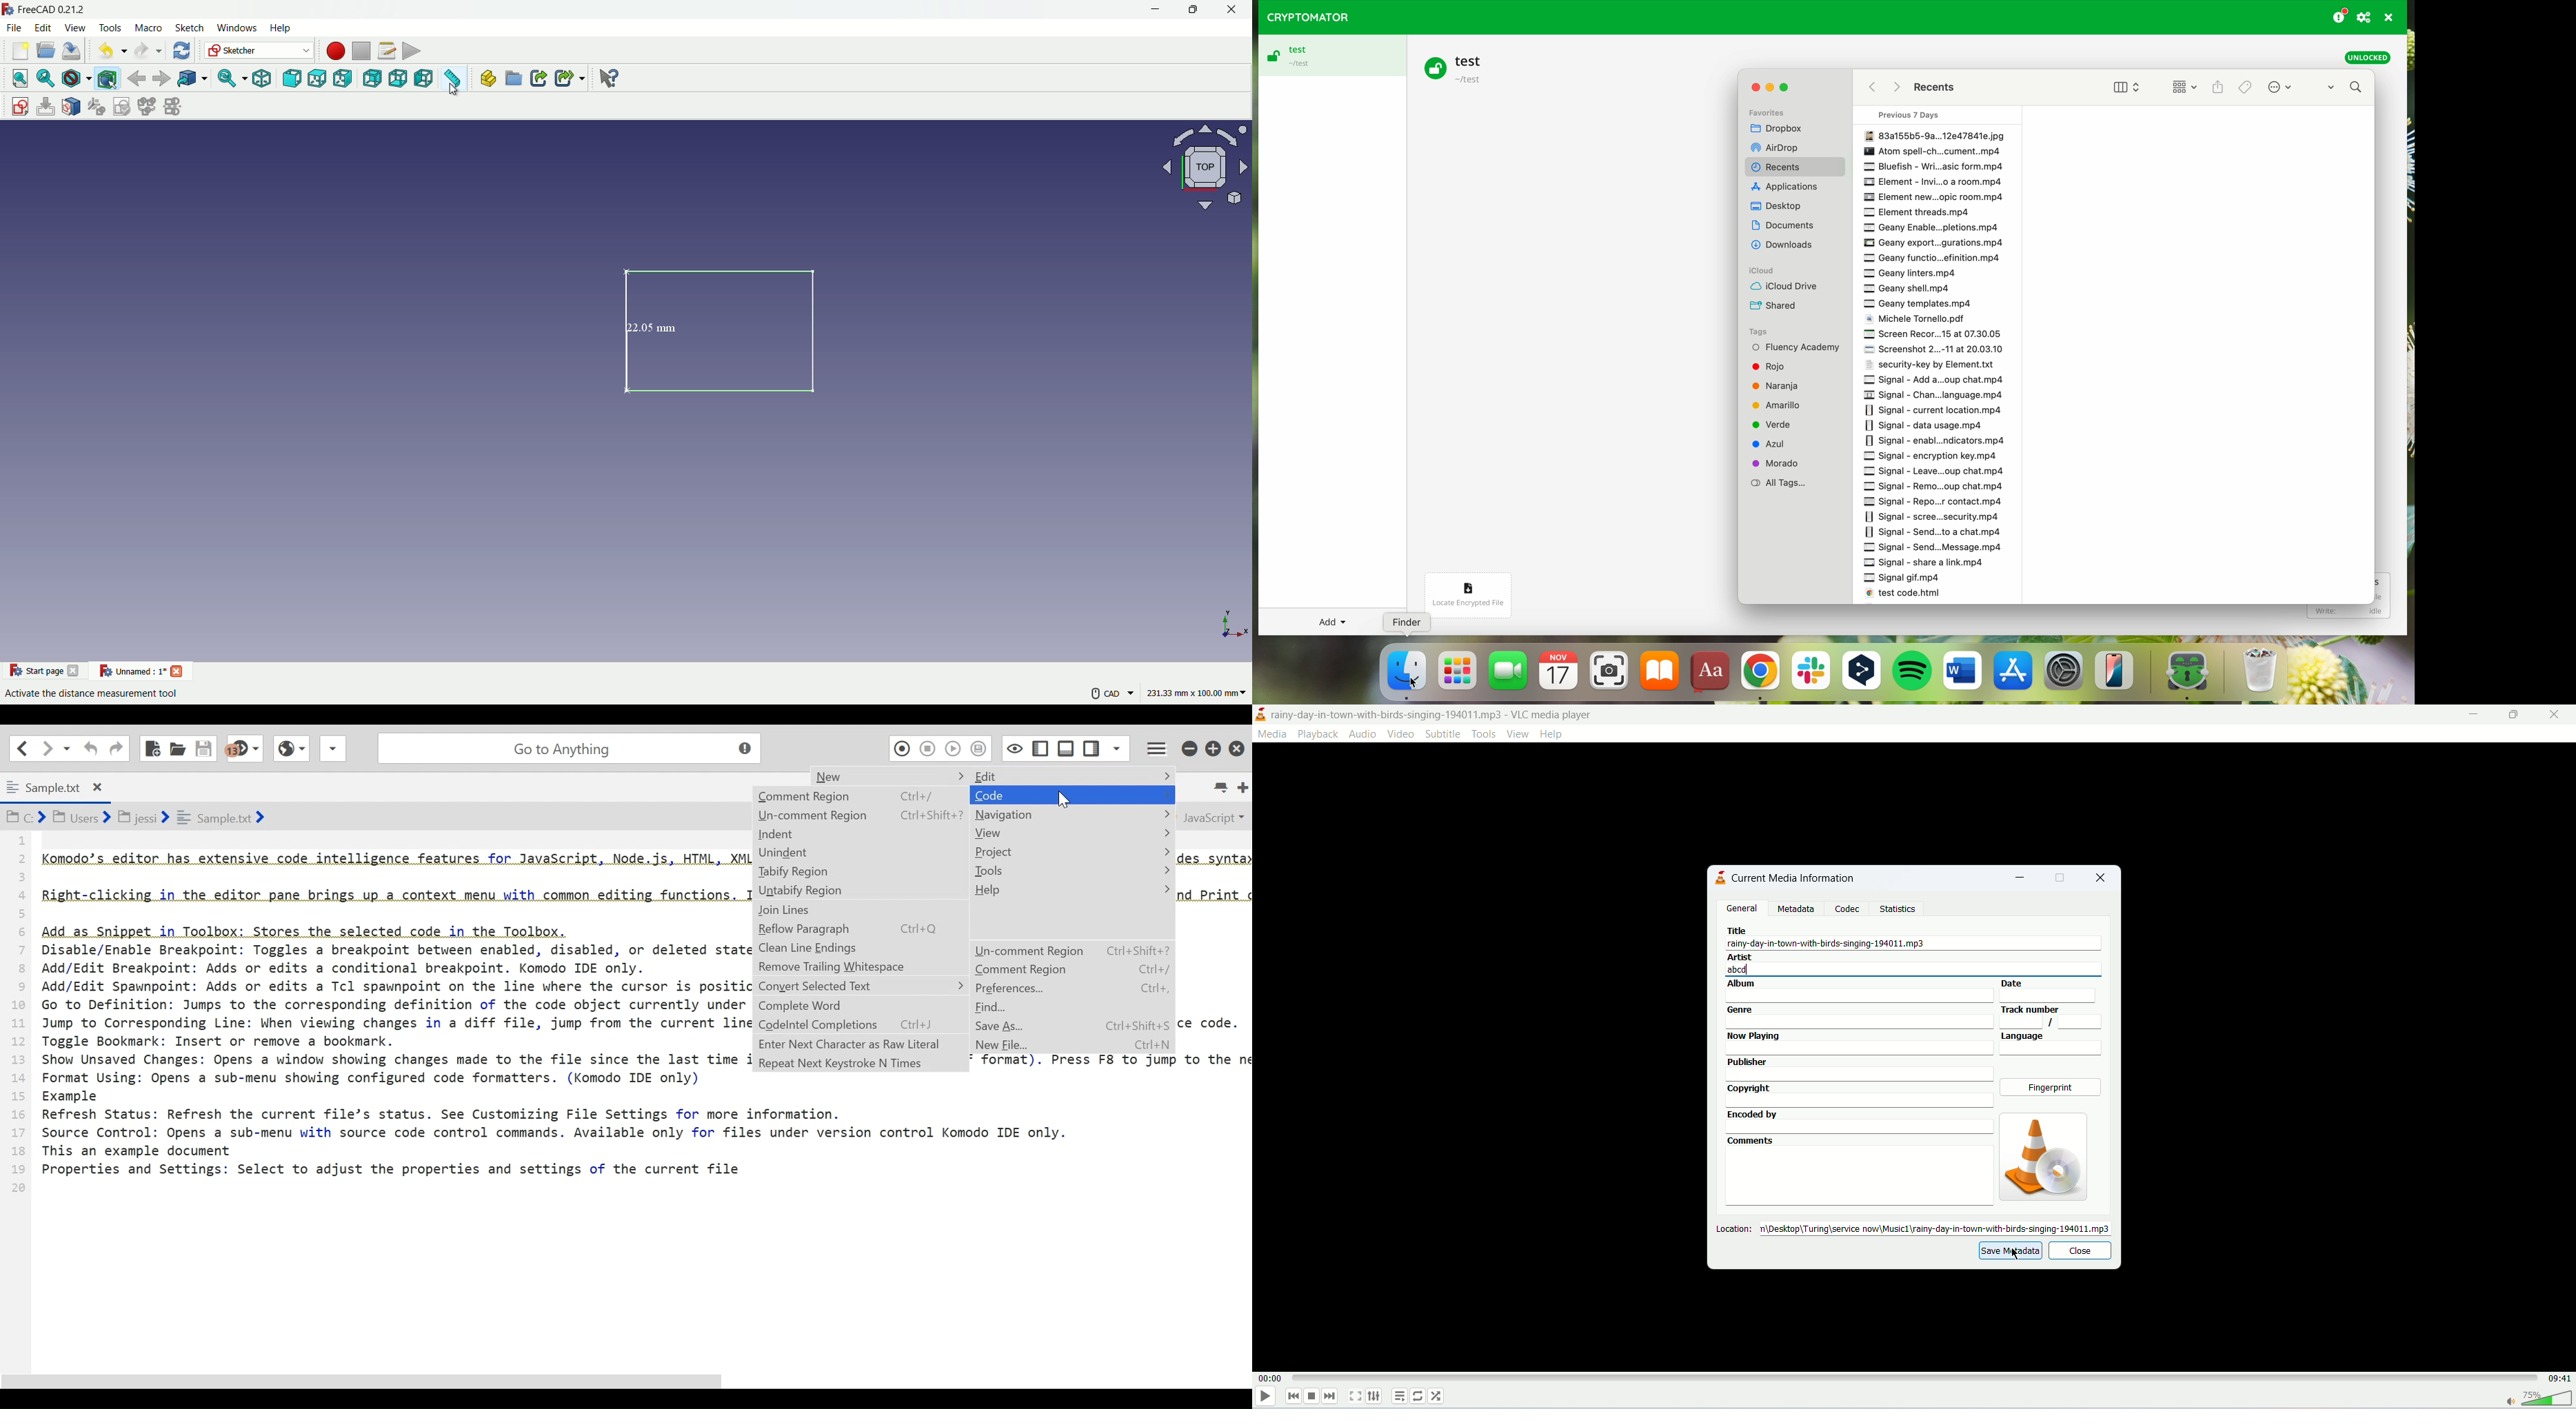  What do you see at coordinates (1458, 670) in the screenshot?
I see `launchpad` at bounding box center [1458, 670].